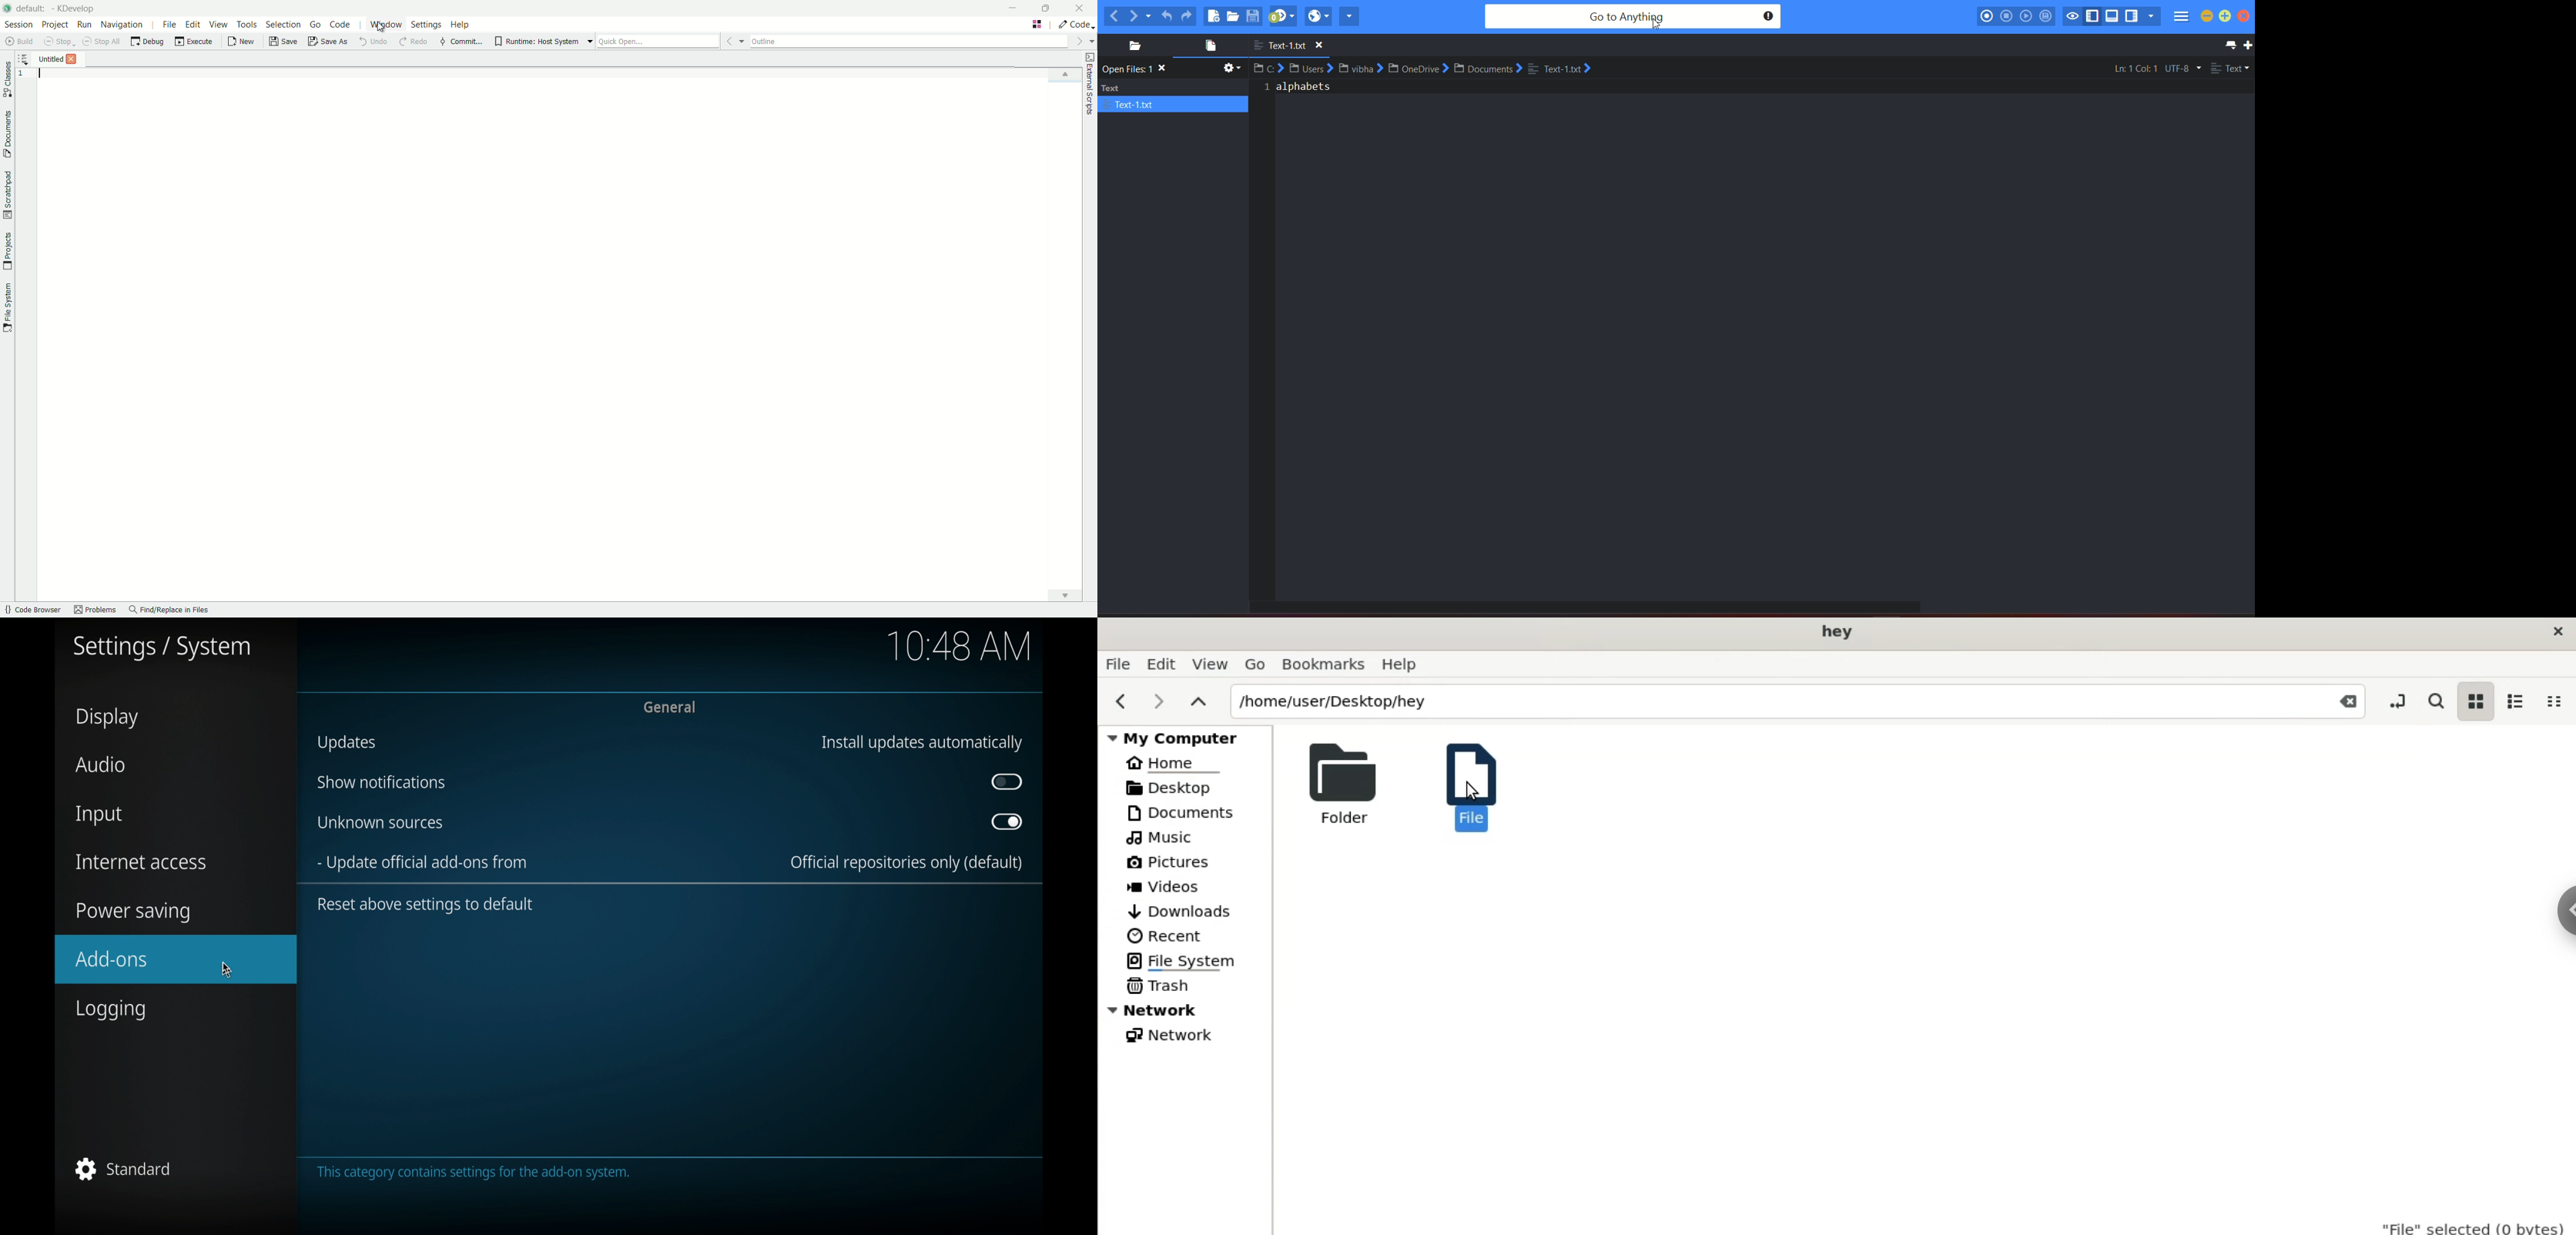 This screenshot has height=1260, width=2576. What do you see at coordinates (1657, 27) in the screenshot?
I see `cursor` at bounding box center [1657, 27].